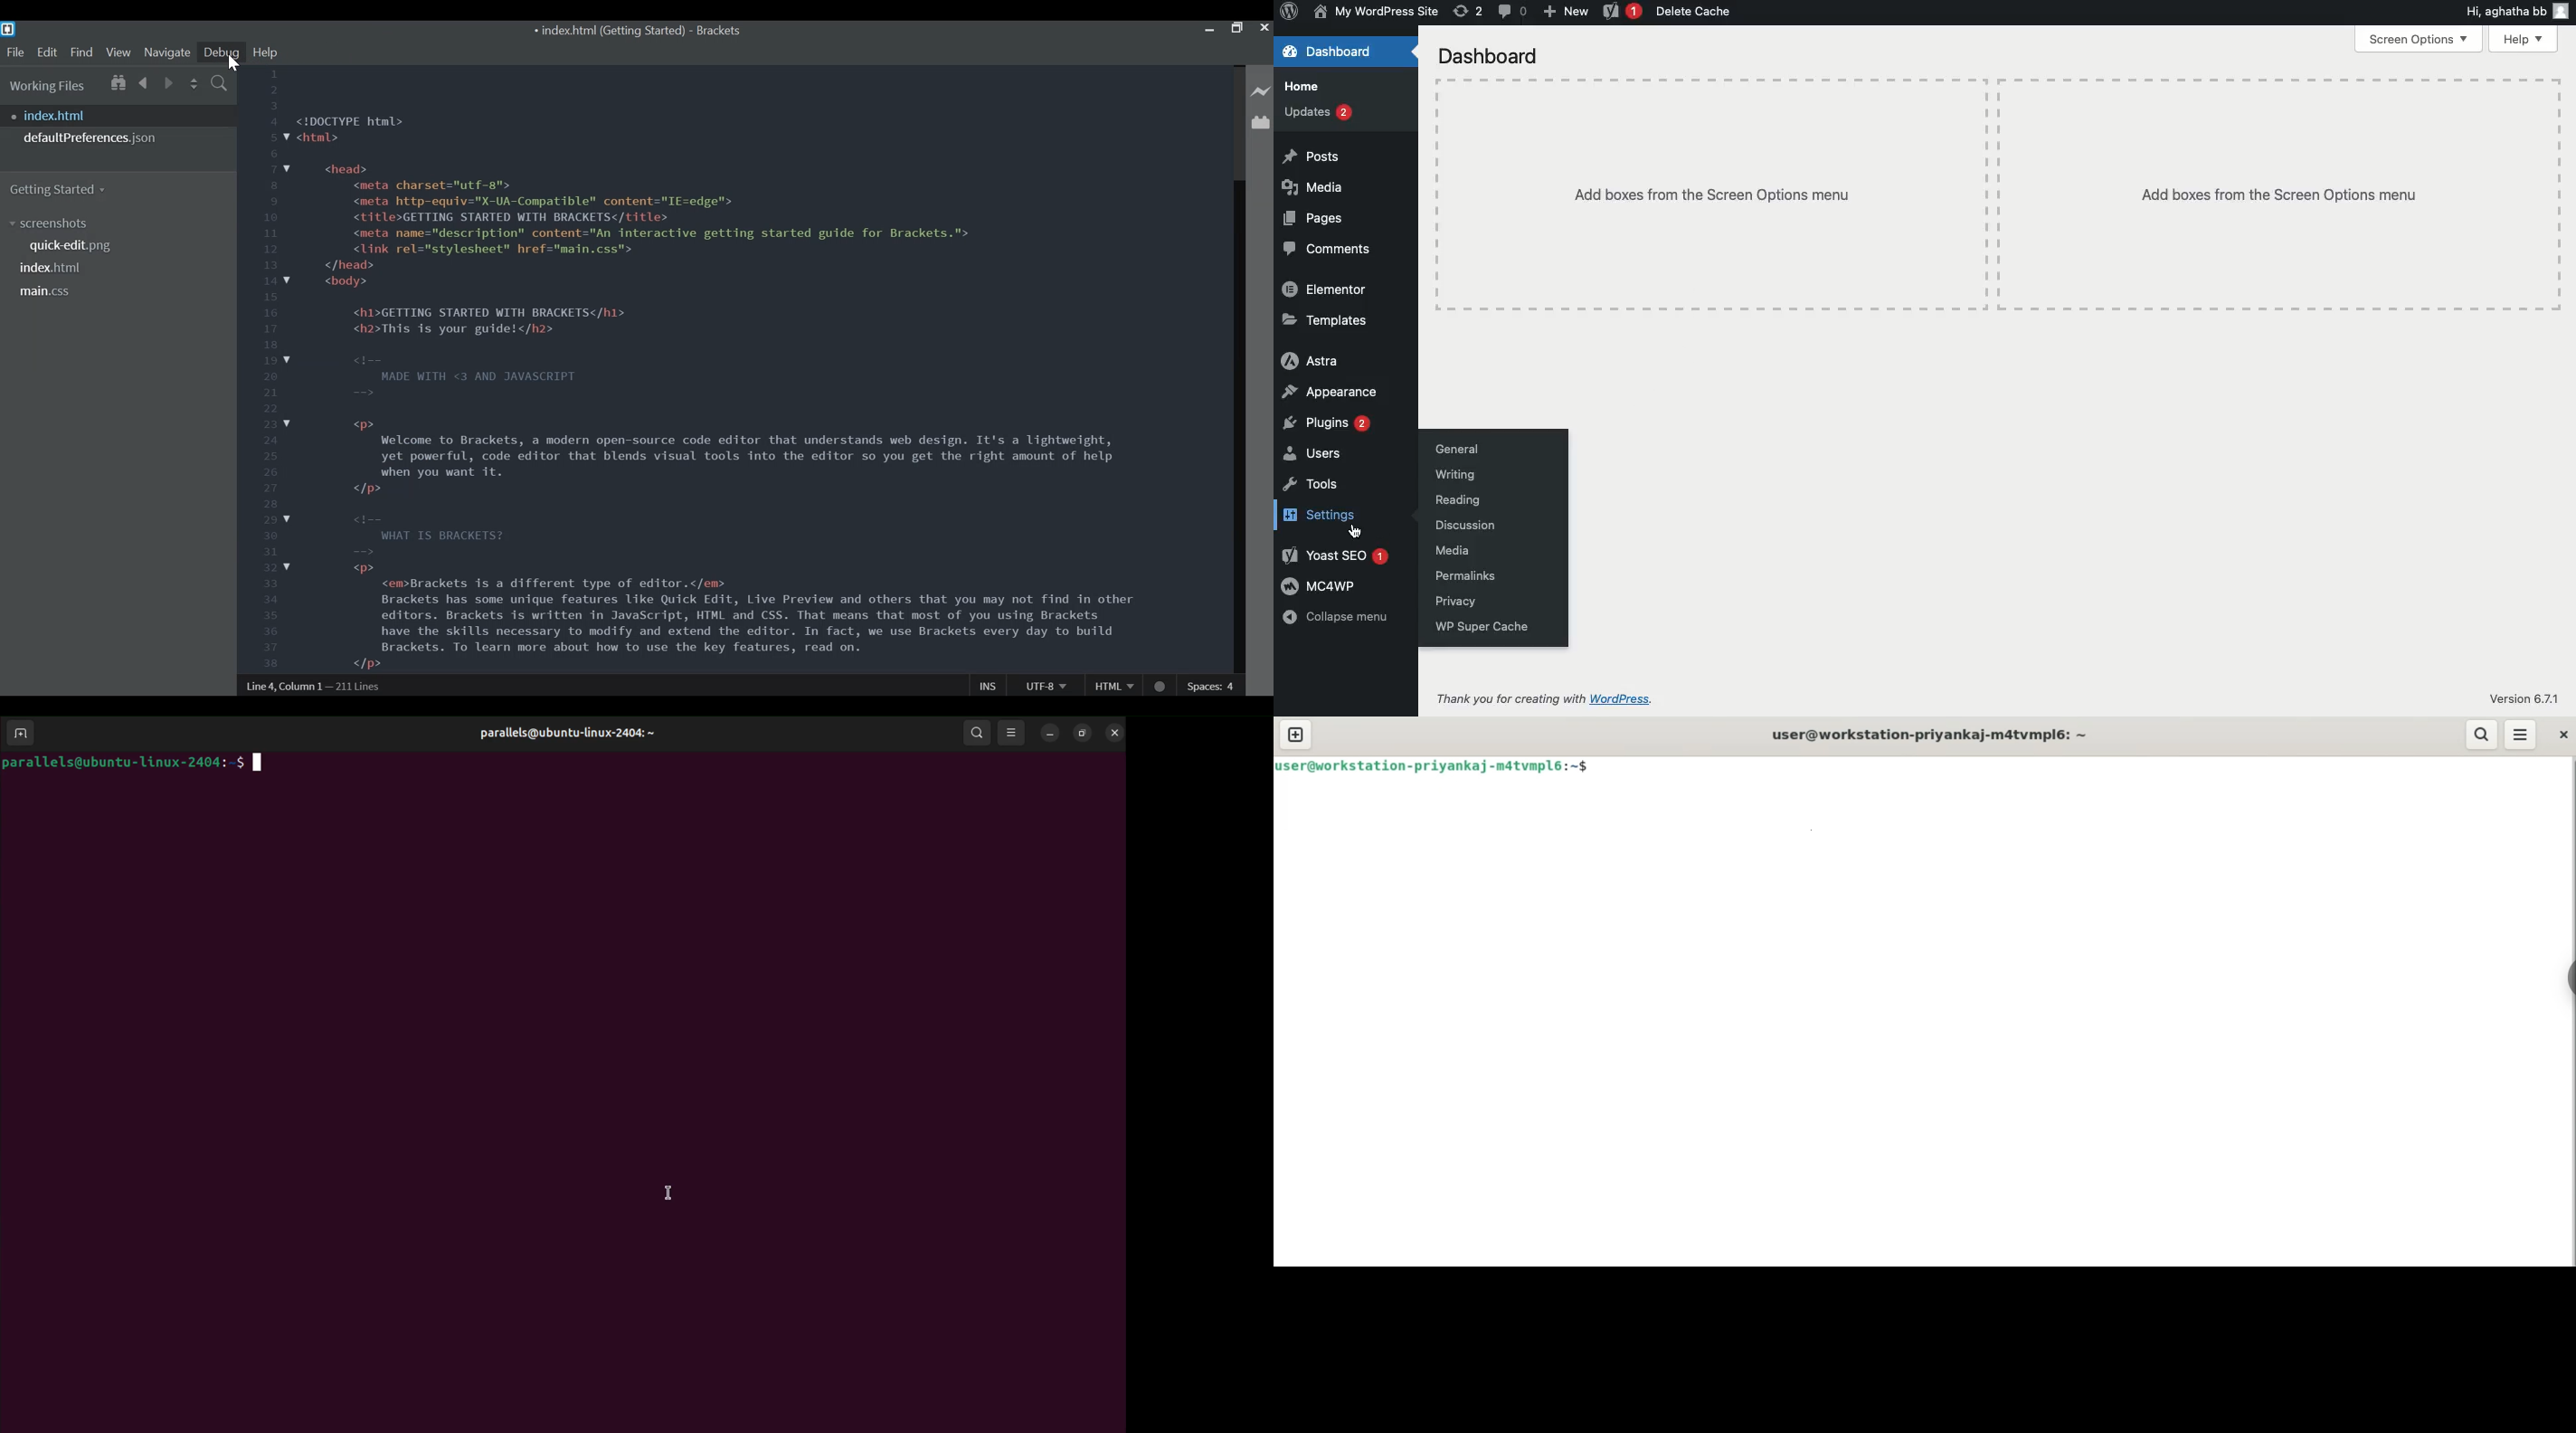 The image size is (2576, 1456). What do you see at coordinates (1359, 530) in the screenshot?
I see `cursor` at bounding box center [1359, 530].